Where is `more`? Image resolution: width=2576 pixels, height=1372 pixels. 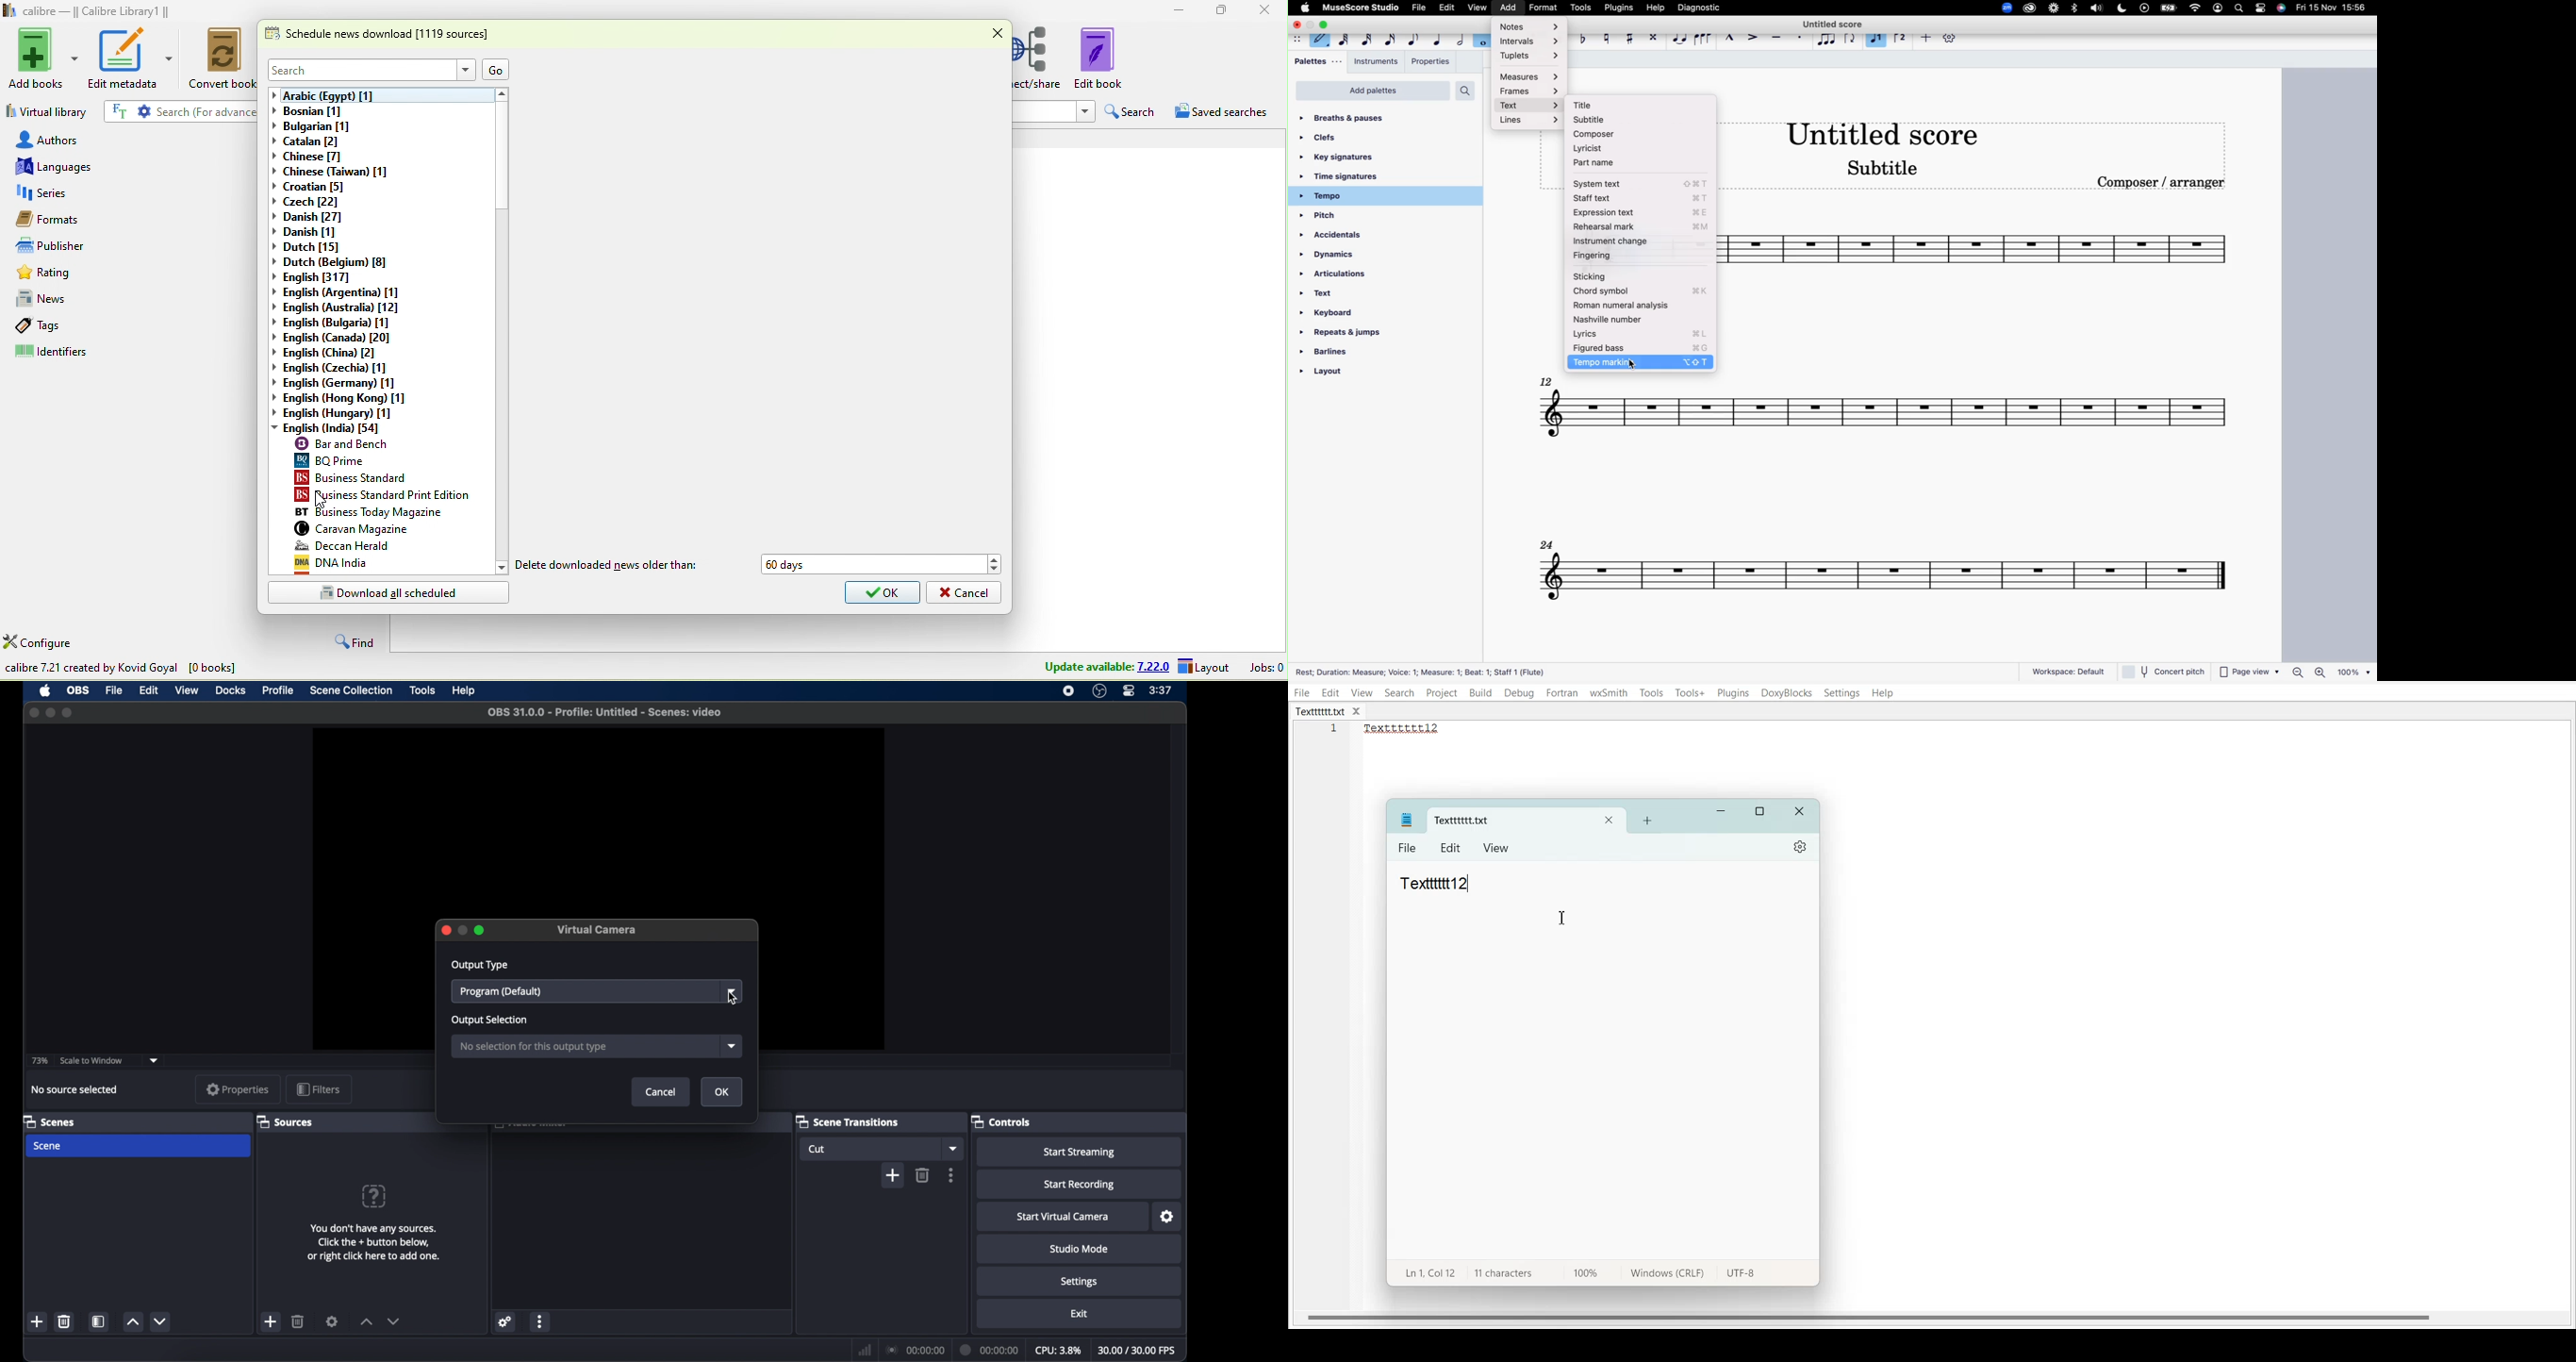 more is located at coordinates (1925, 38).